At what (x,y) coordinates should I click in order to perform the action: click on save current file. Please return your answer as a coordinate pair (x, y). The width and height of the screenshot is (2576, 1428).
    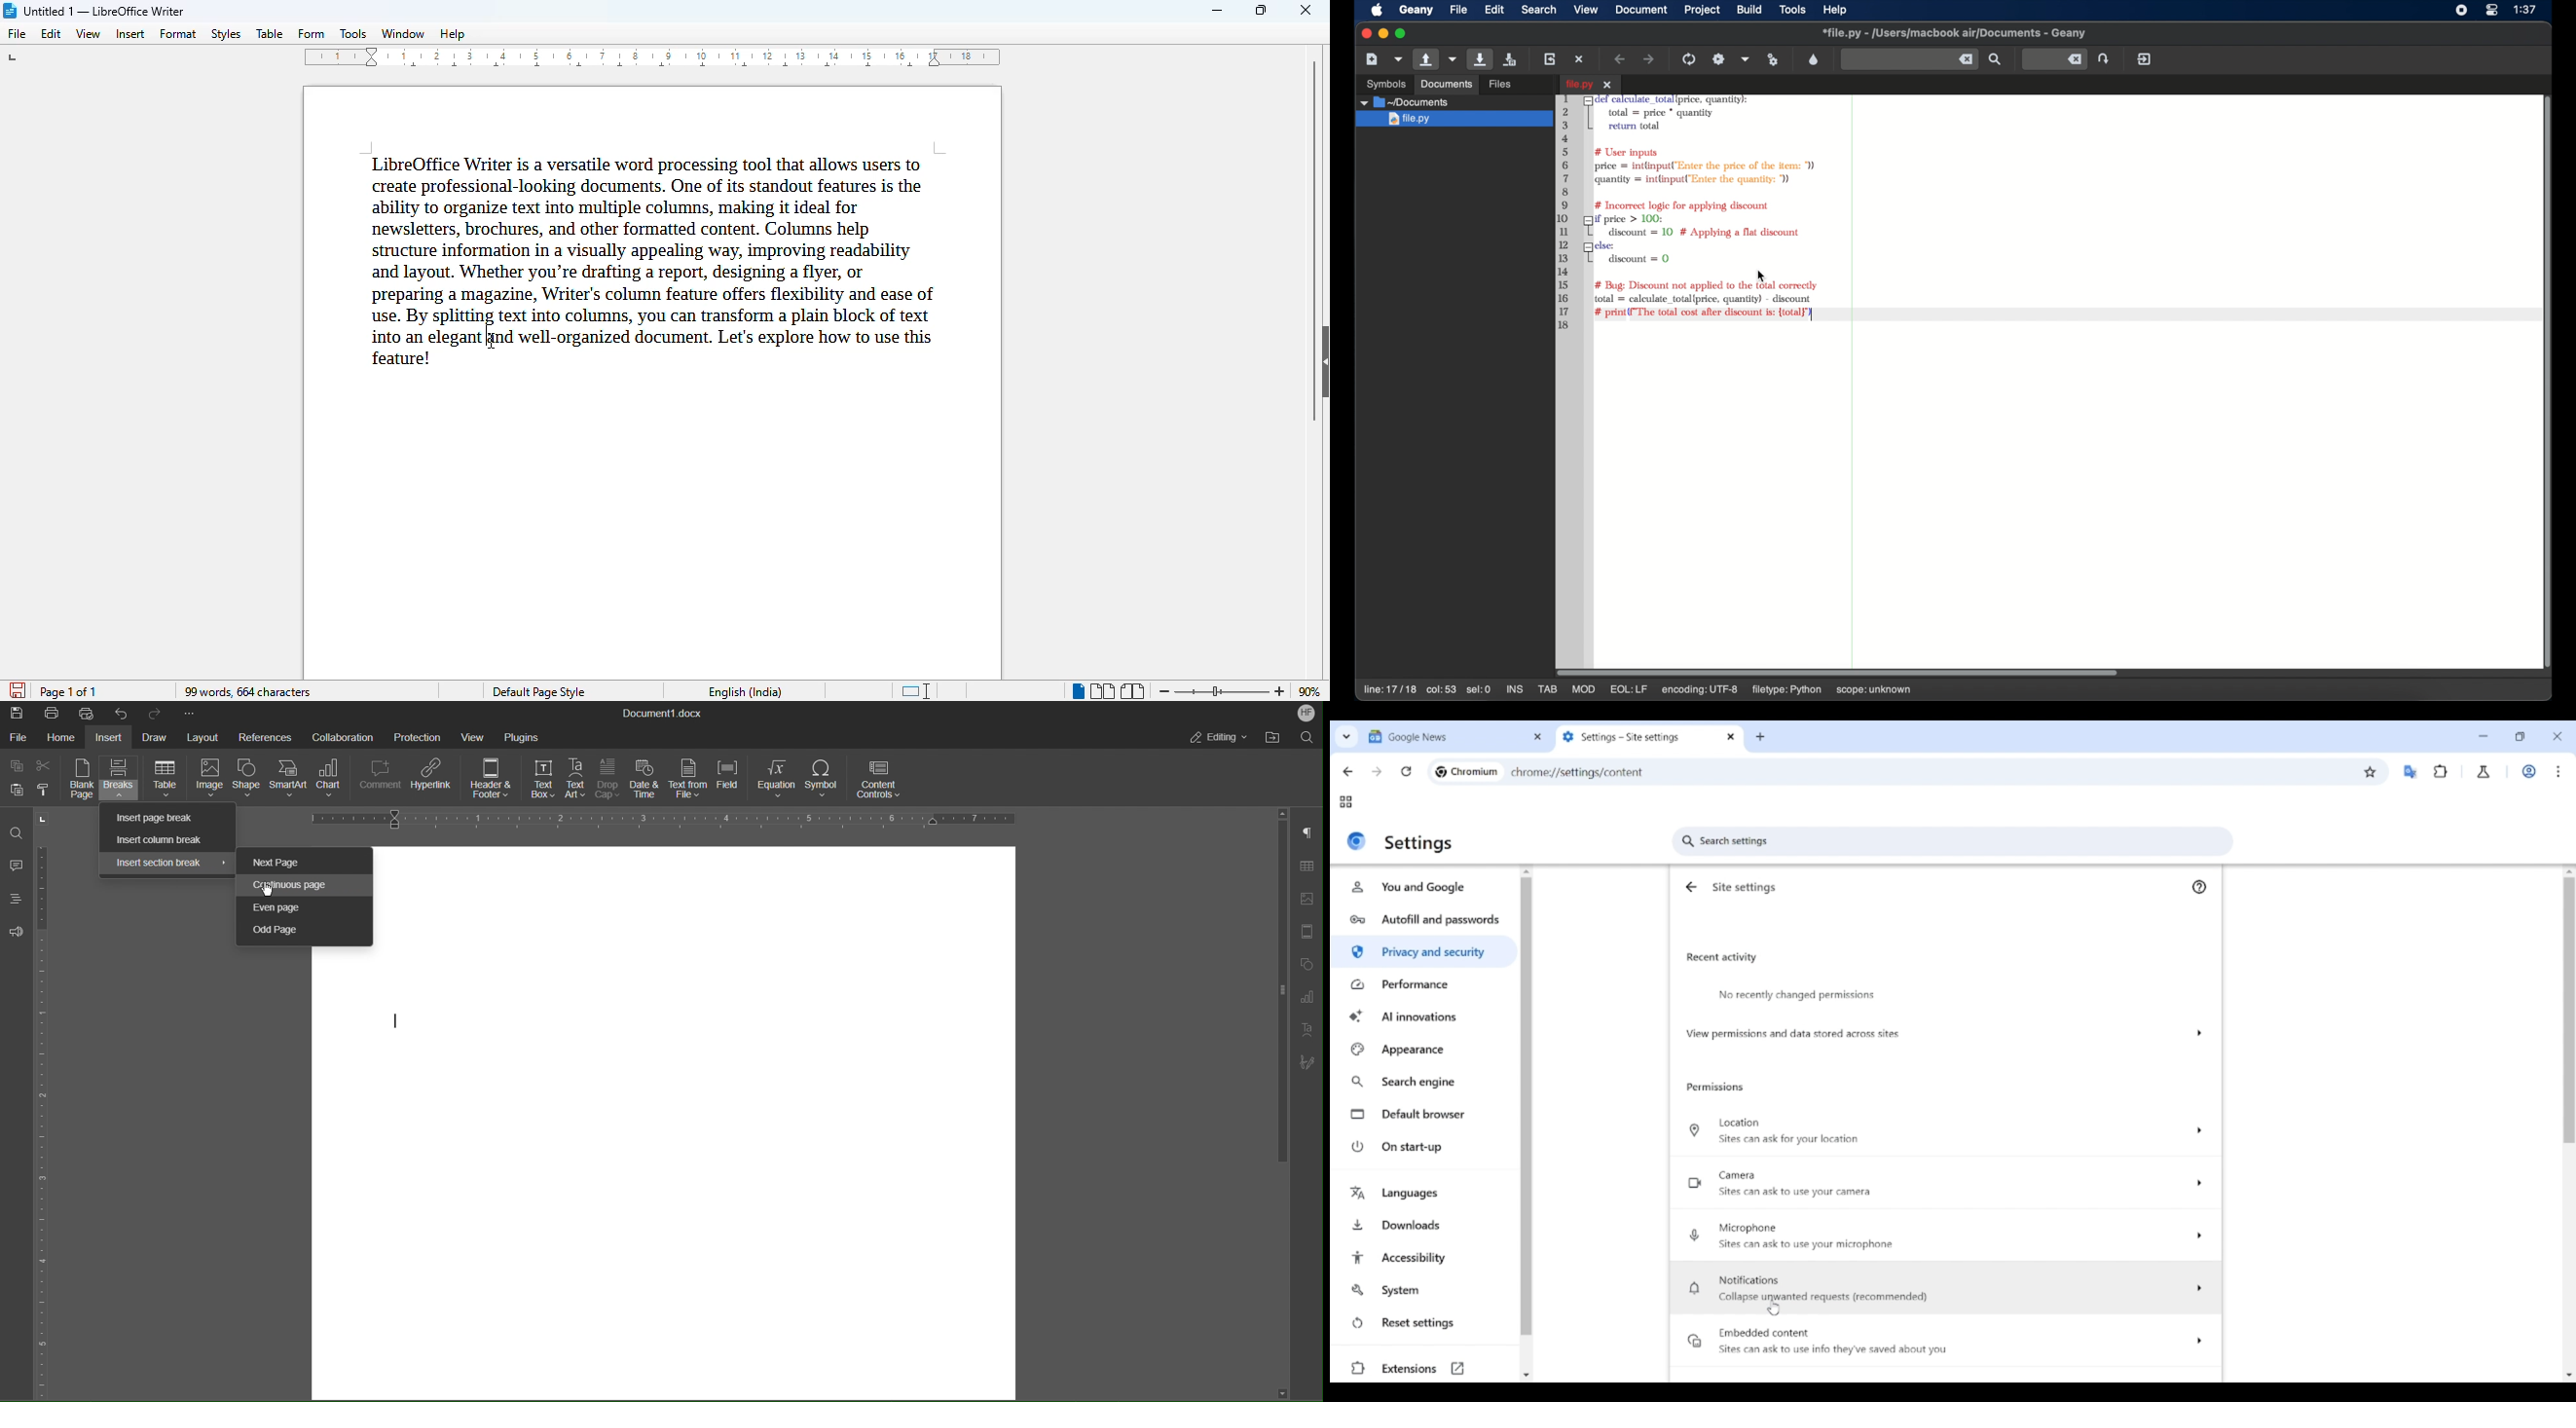
    Looking at the image, I should click on (1480, 59).